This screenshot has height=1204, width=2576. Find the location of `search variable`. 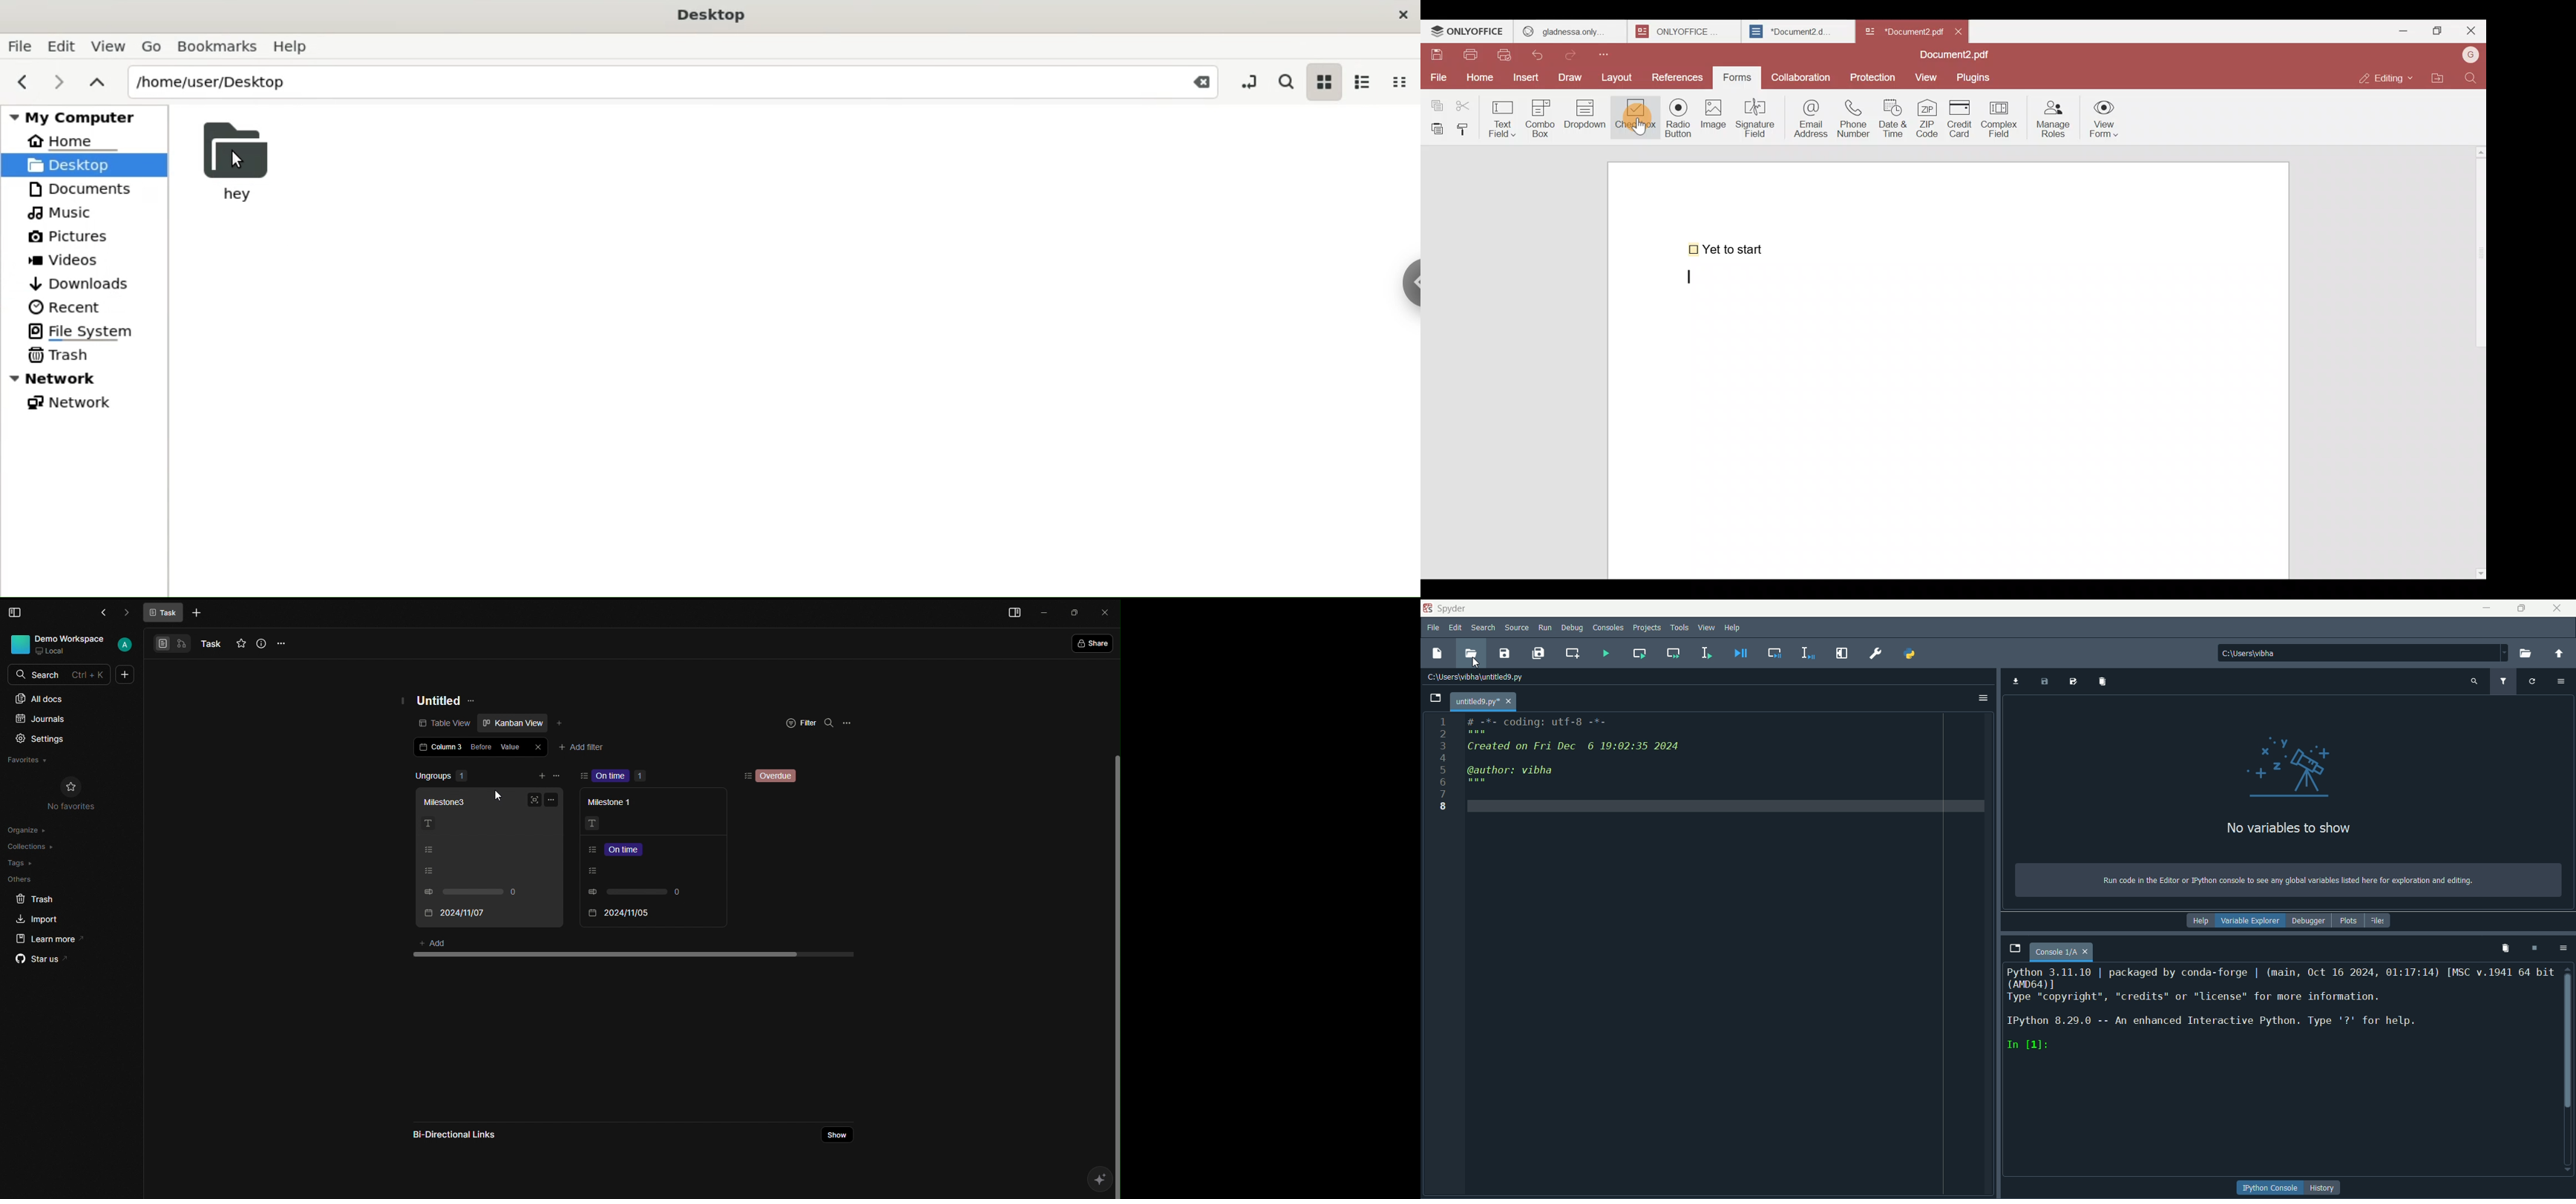

search variable is located at coordinates (2473, 682).